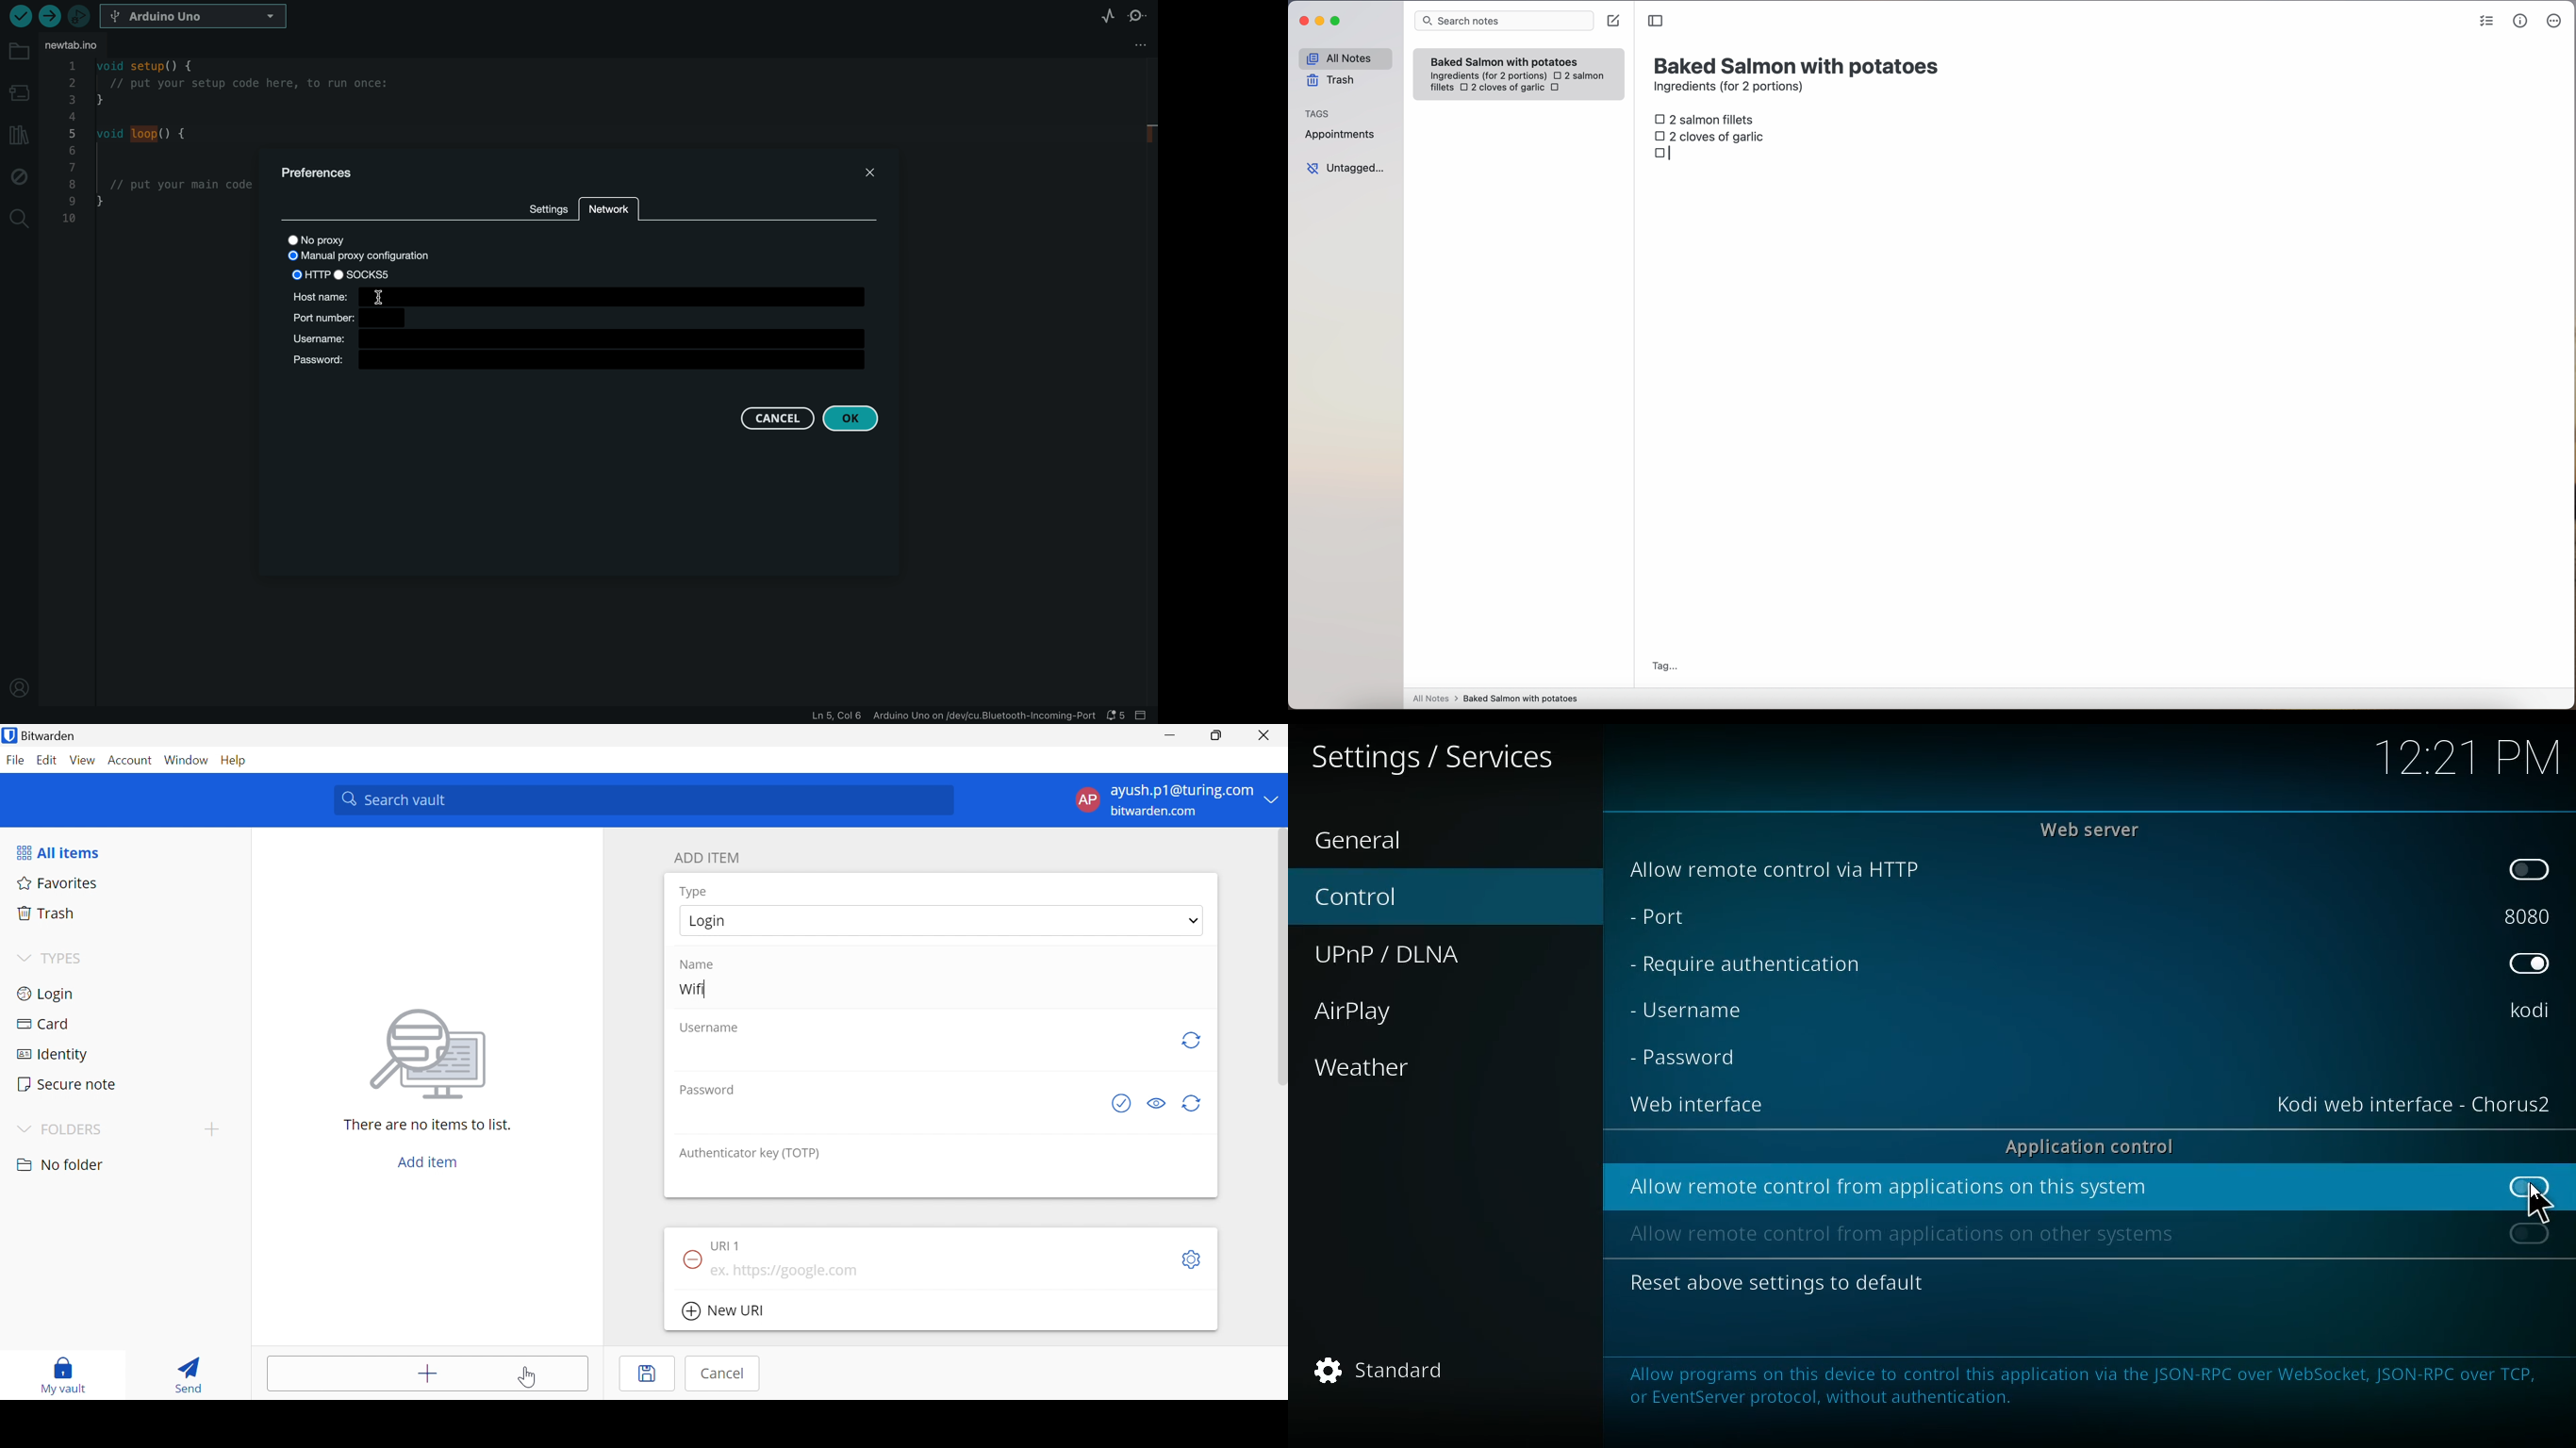  I want to click on HTTP, so click(310, 273).